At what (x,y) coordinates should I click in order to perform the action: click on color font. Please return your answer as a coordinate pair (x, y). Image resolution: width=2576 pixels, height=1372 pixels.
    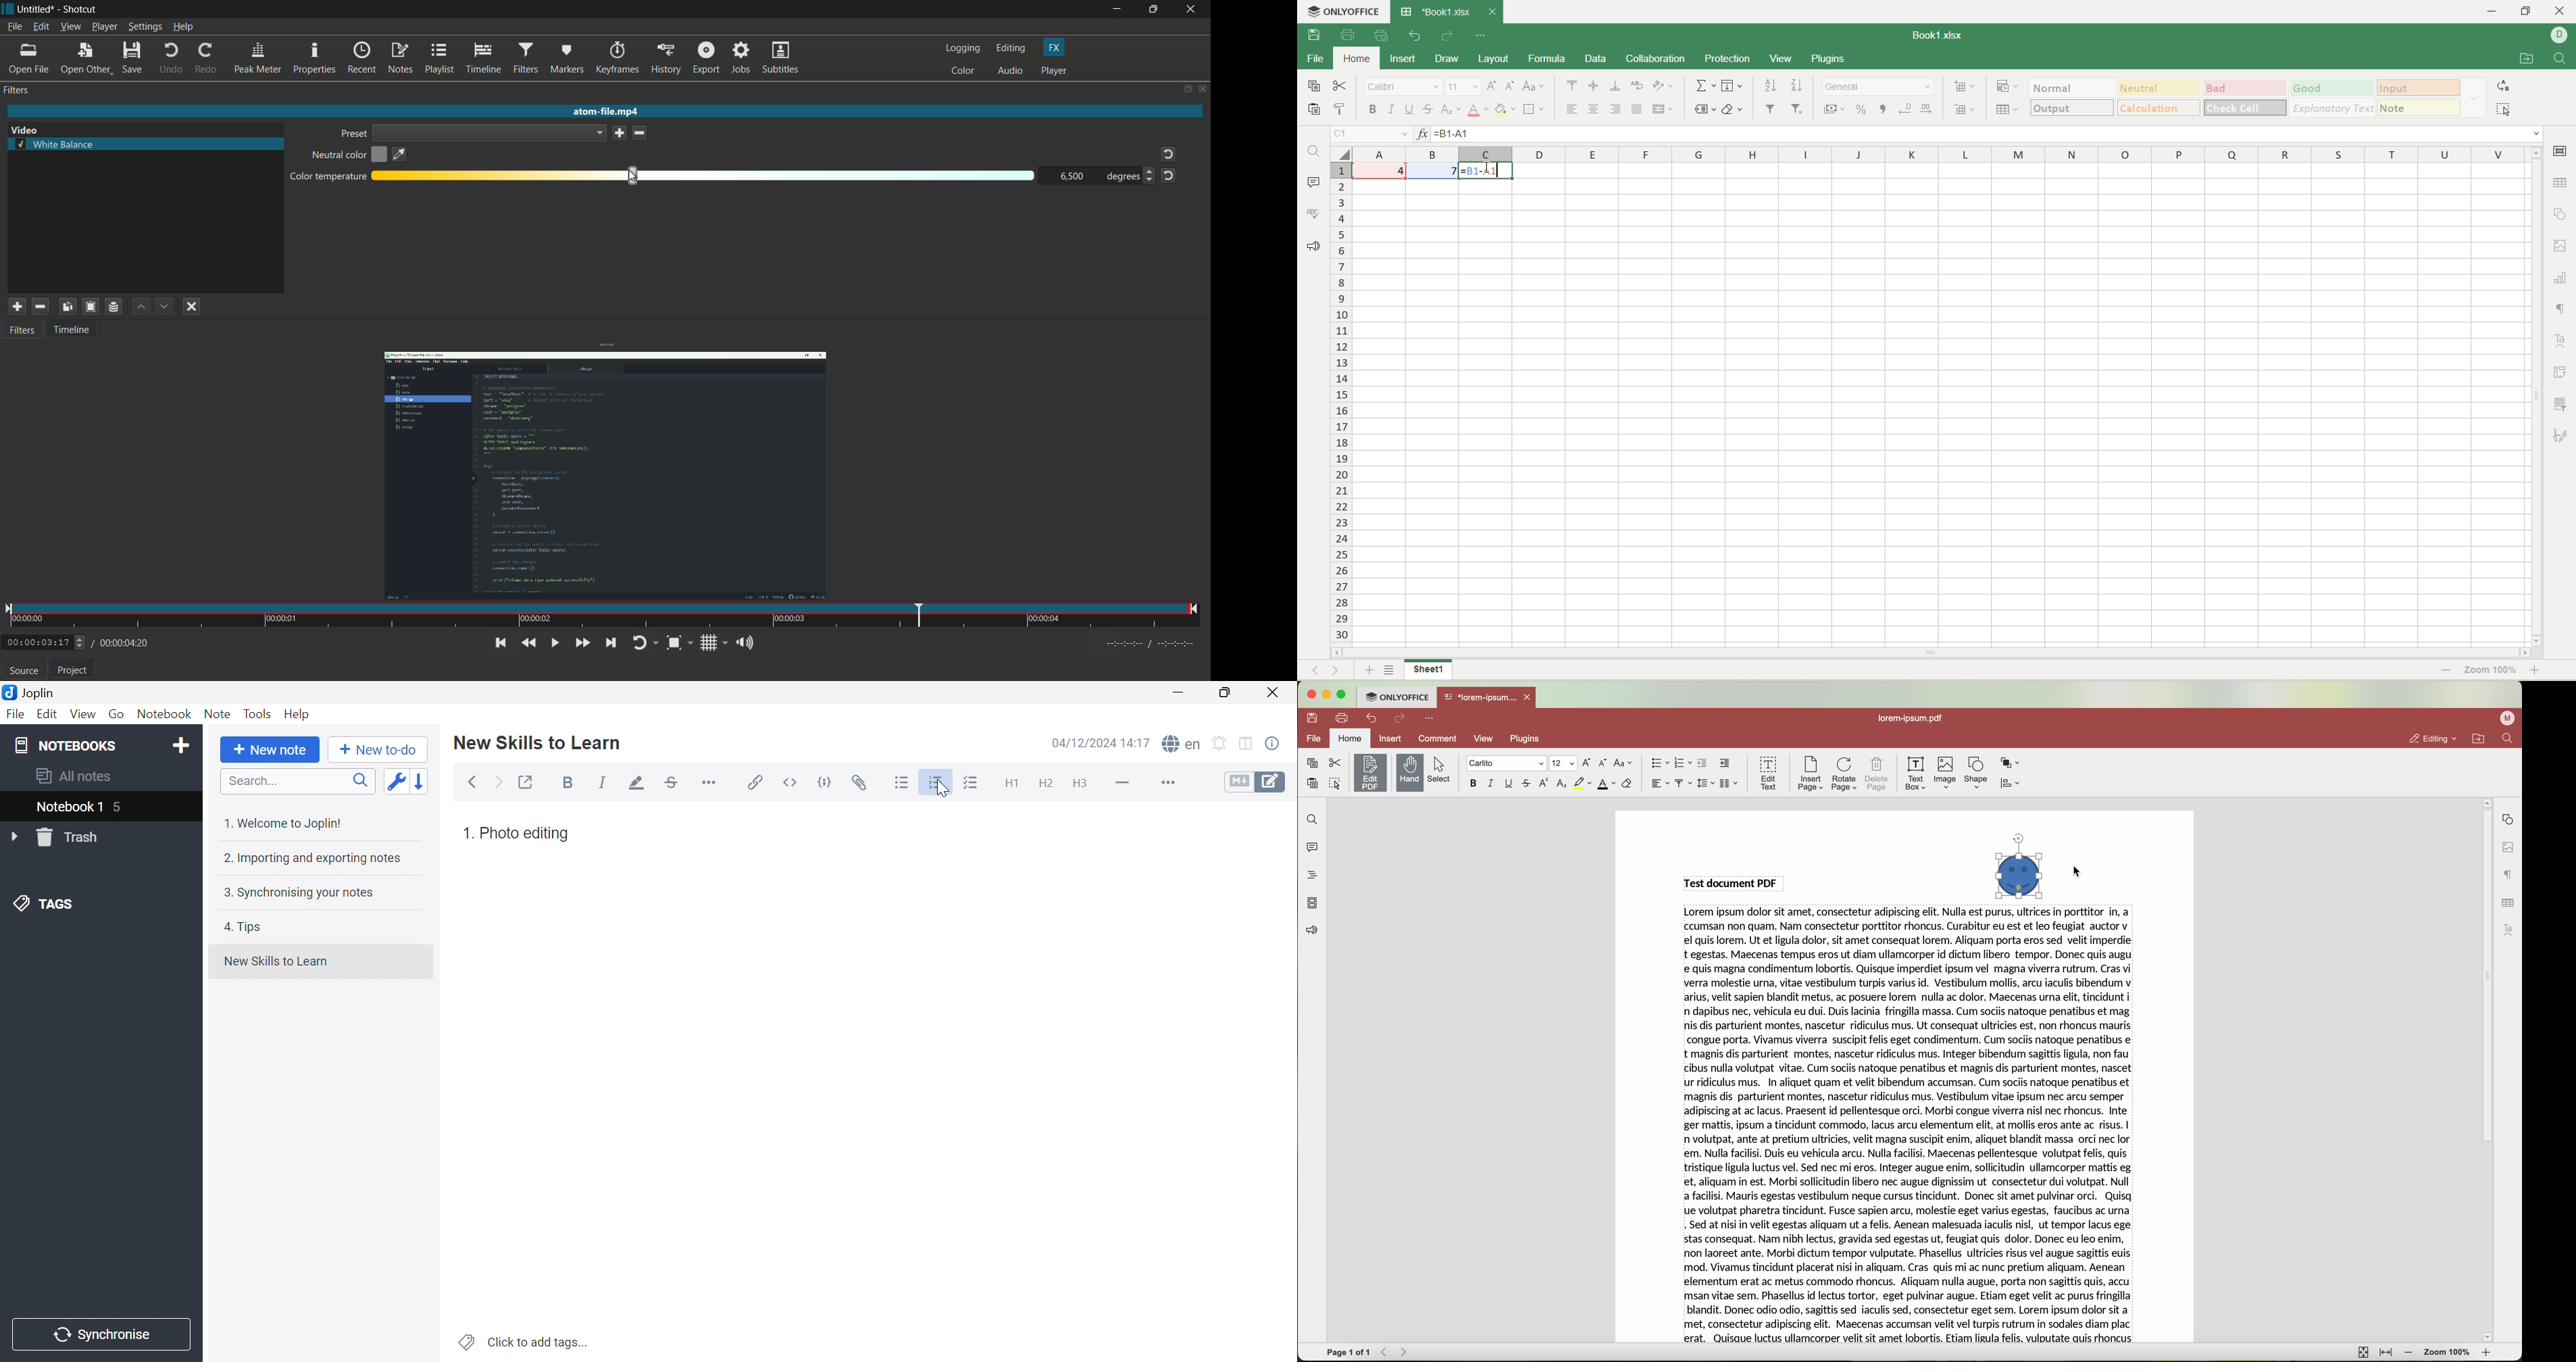
    Looking at the image, I should click on (1606, 785).